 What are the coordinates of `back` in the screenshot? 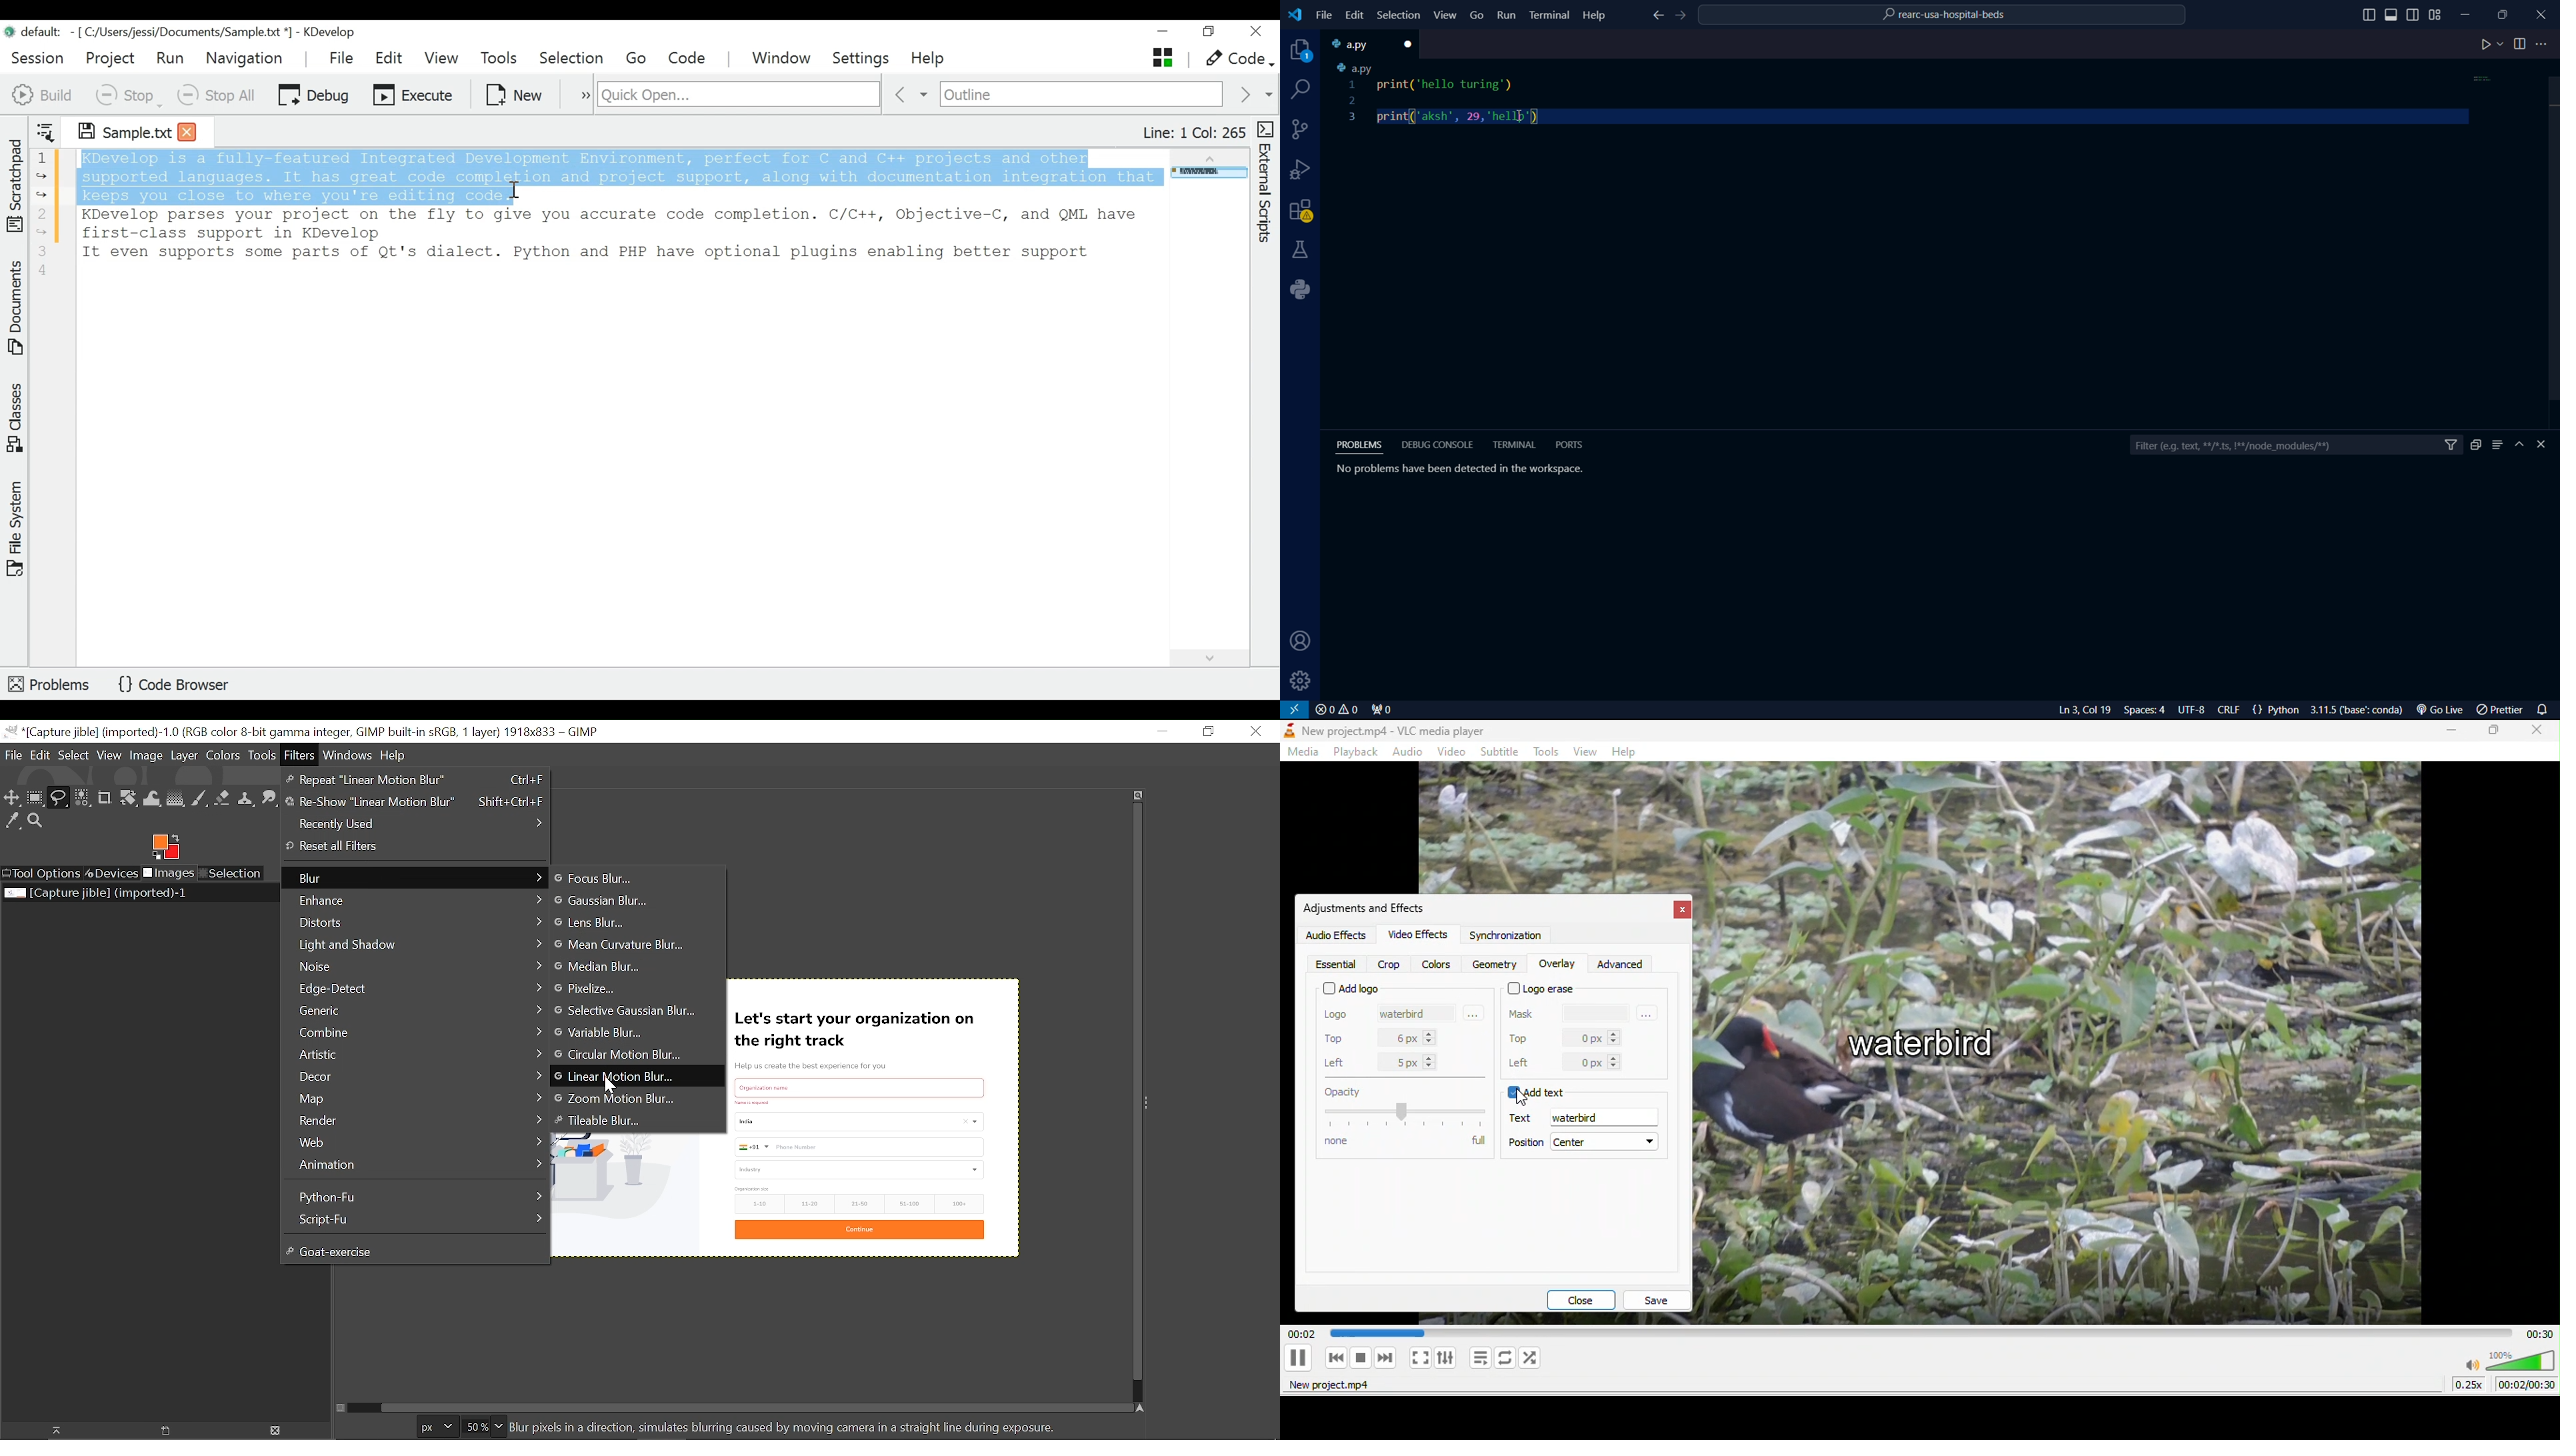 It's located at (1657, 17).